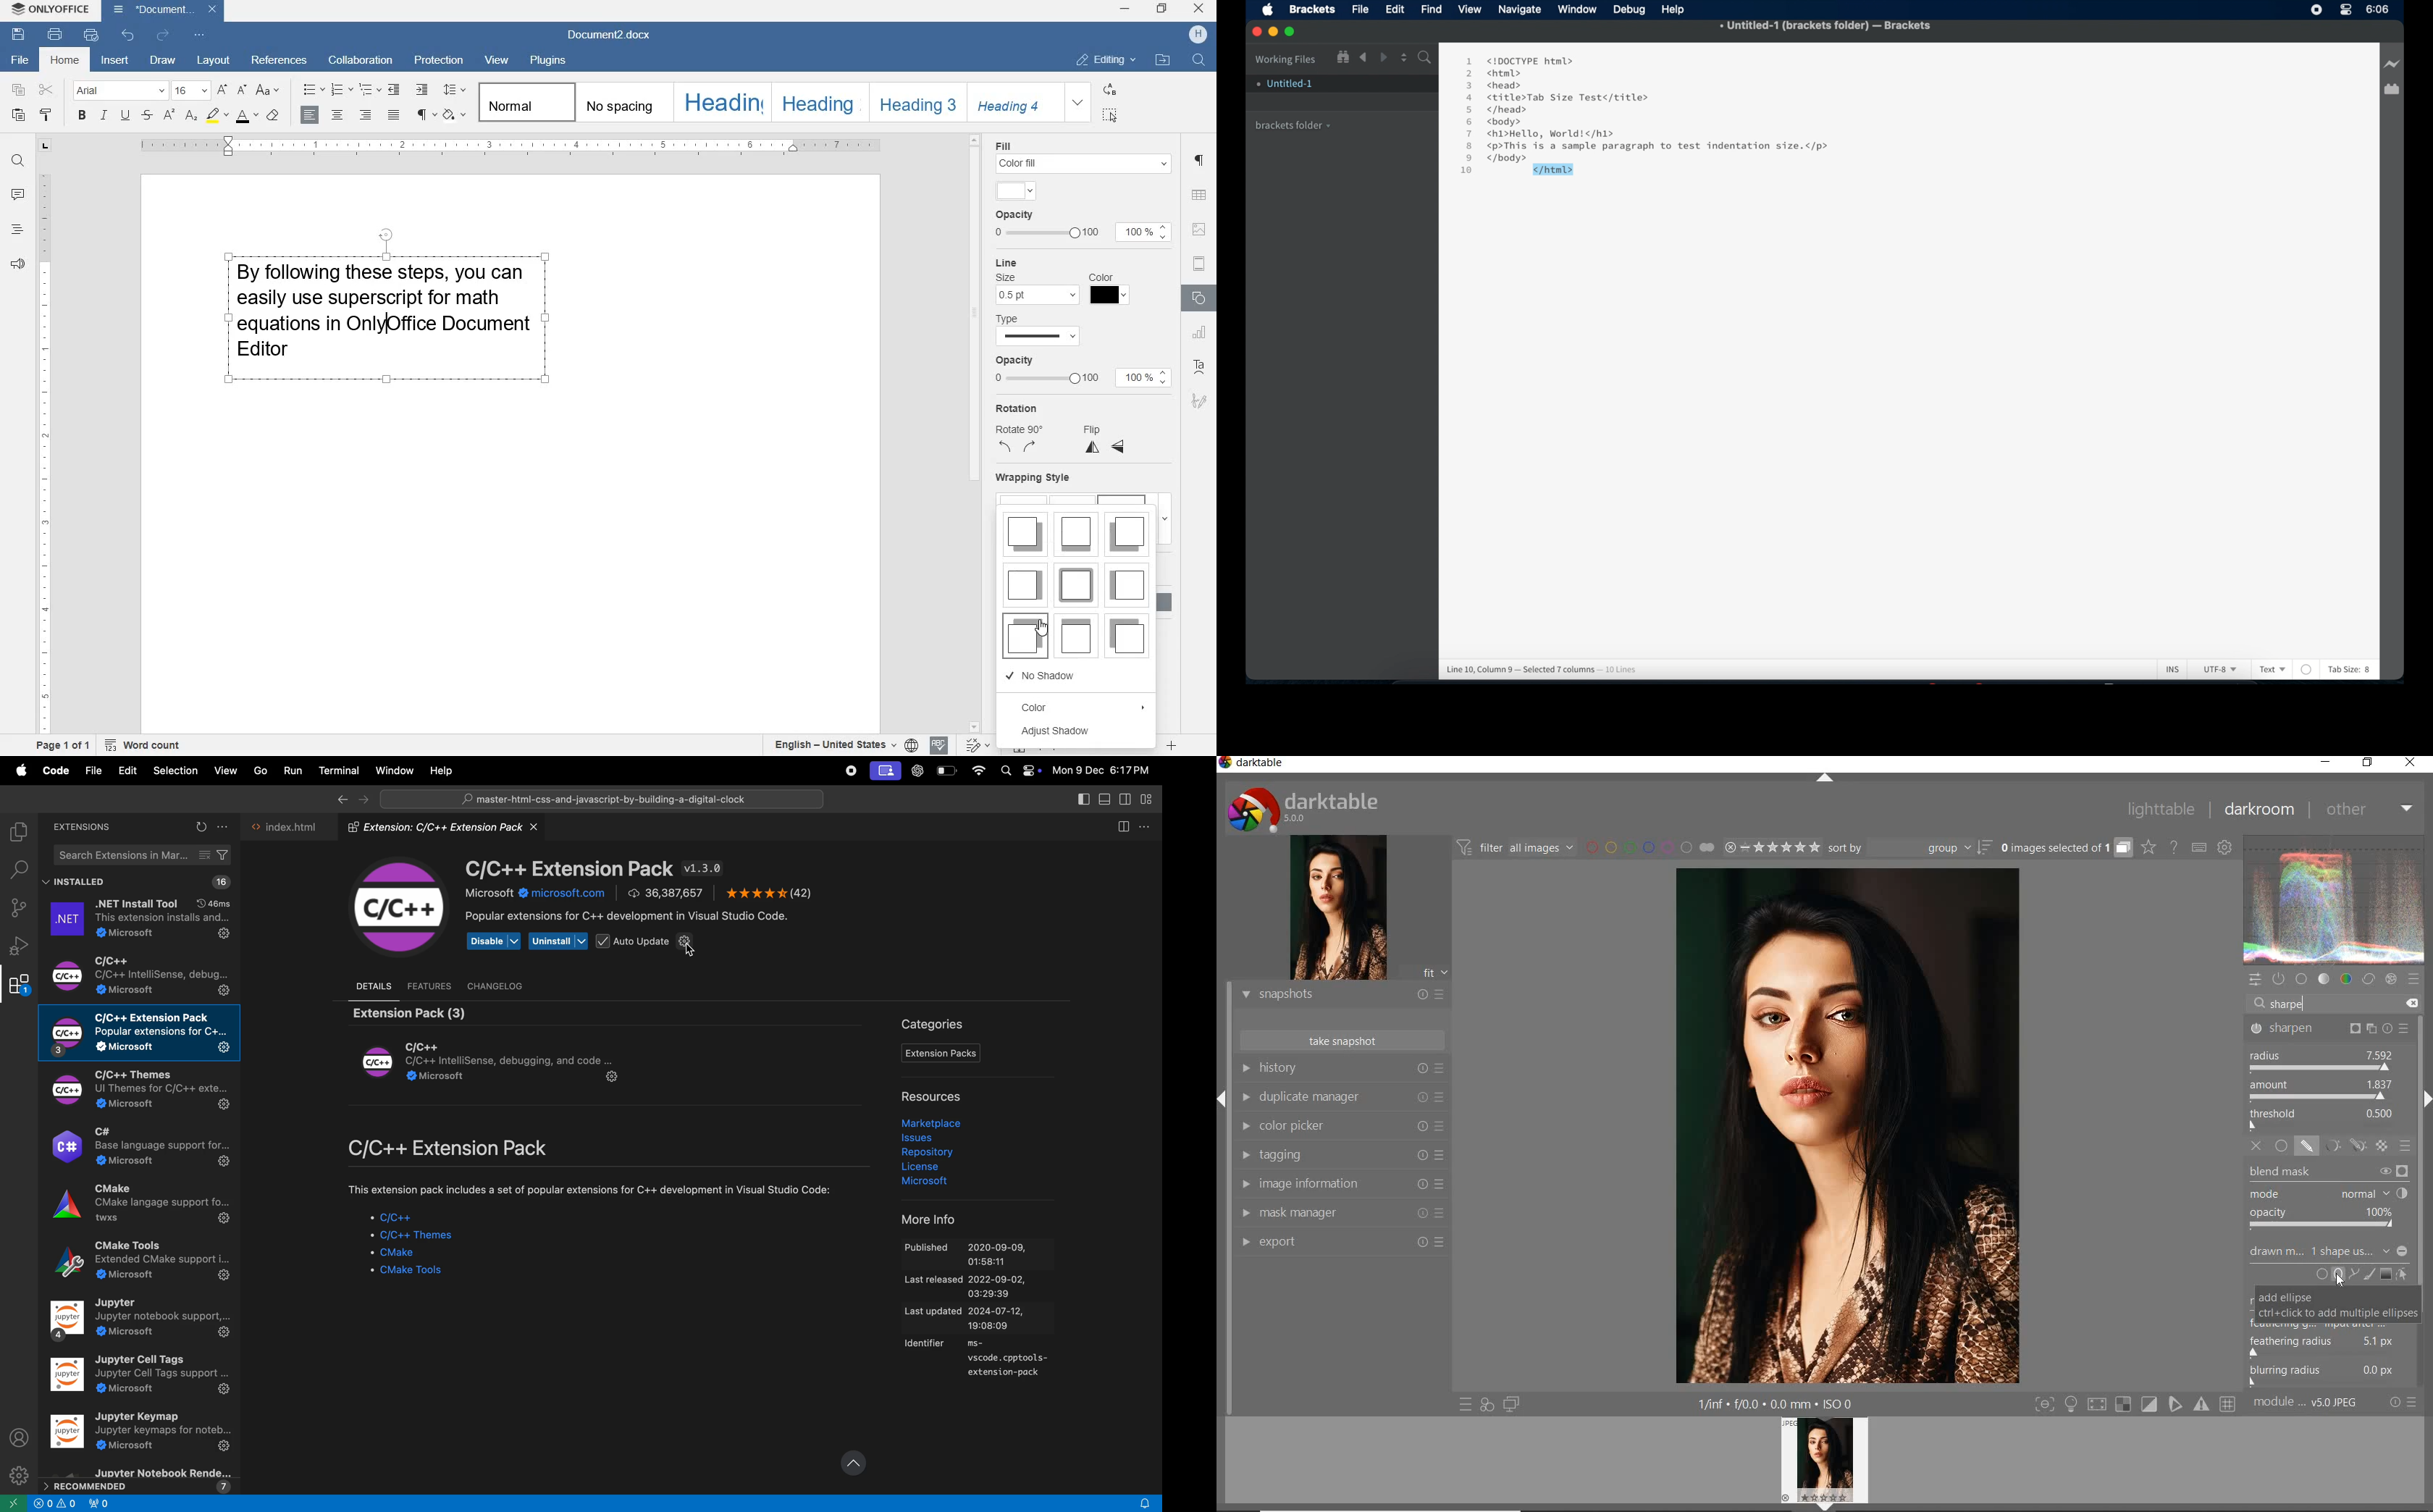 This screenshot has width=2436, height=1512. Describe the element at coordinates (15, 830) in the screenshot. I see `explorer` at that location.